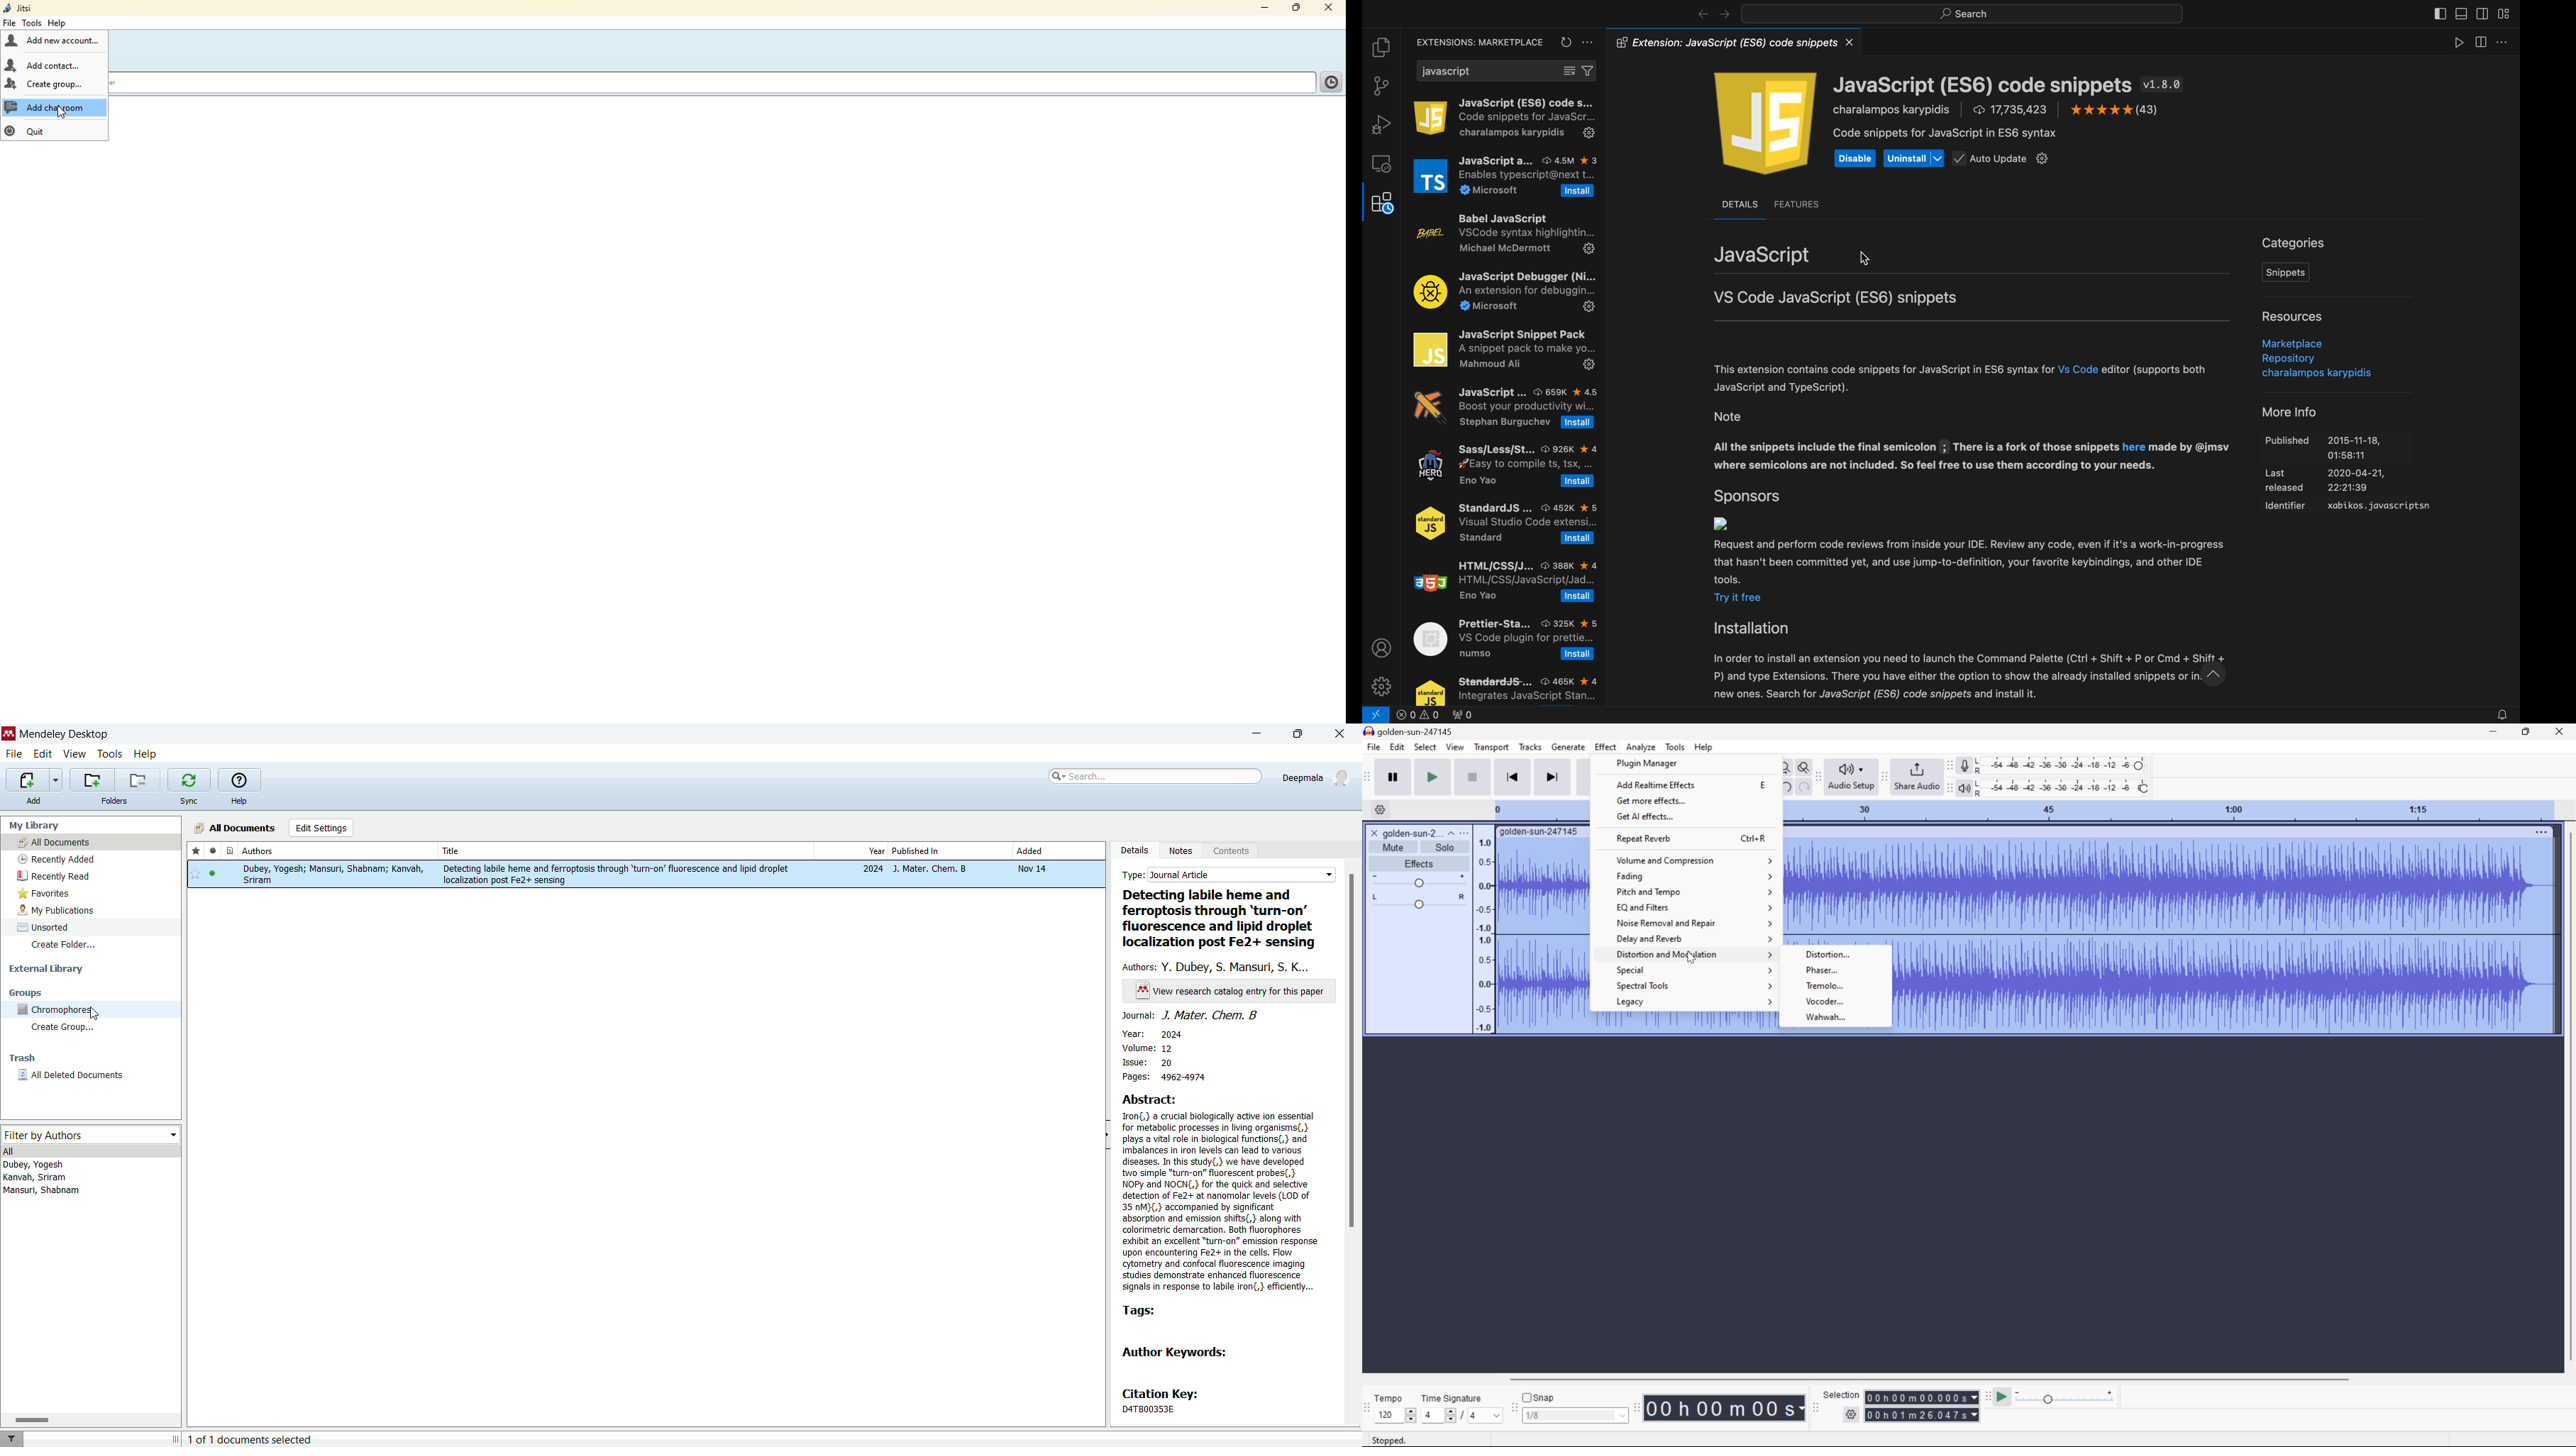 The width and height of the screenshot is (2576, 1456). I want to click on , so click(1972, 560).